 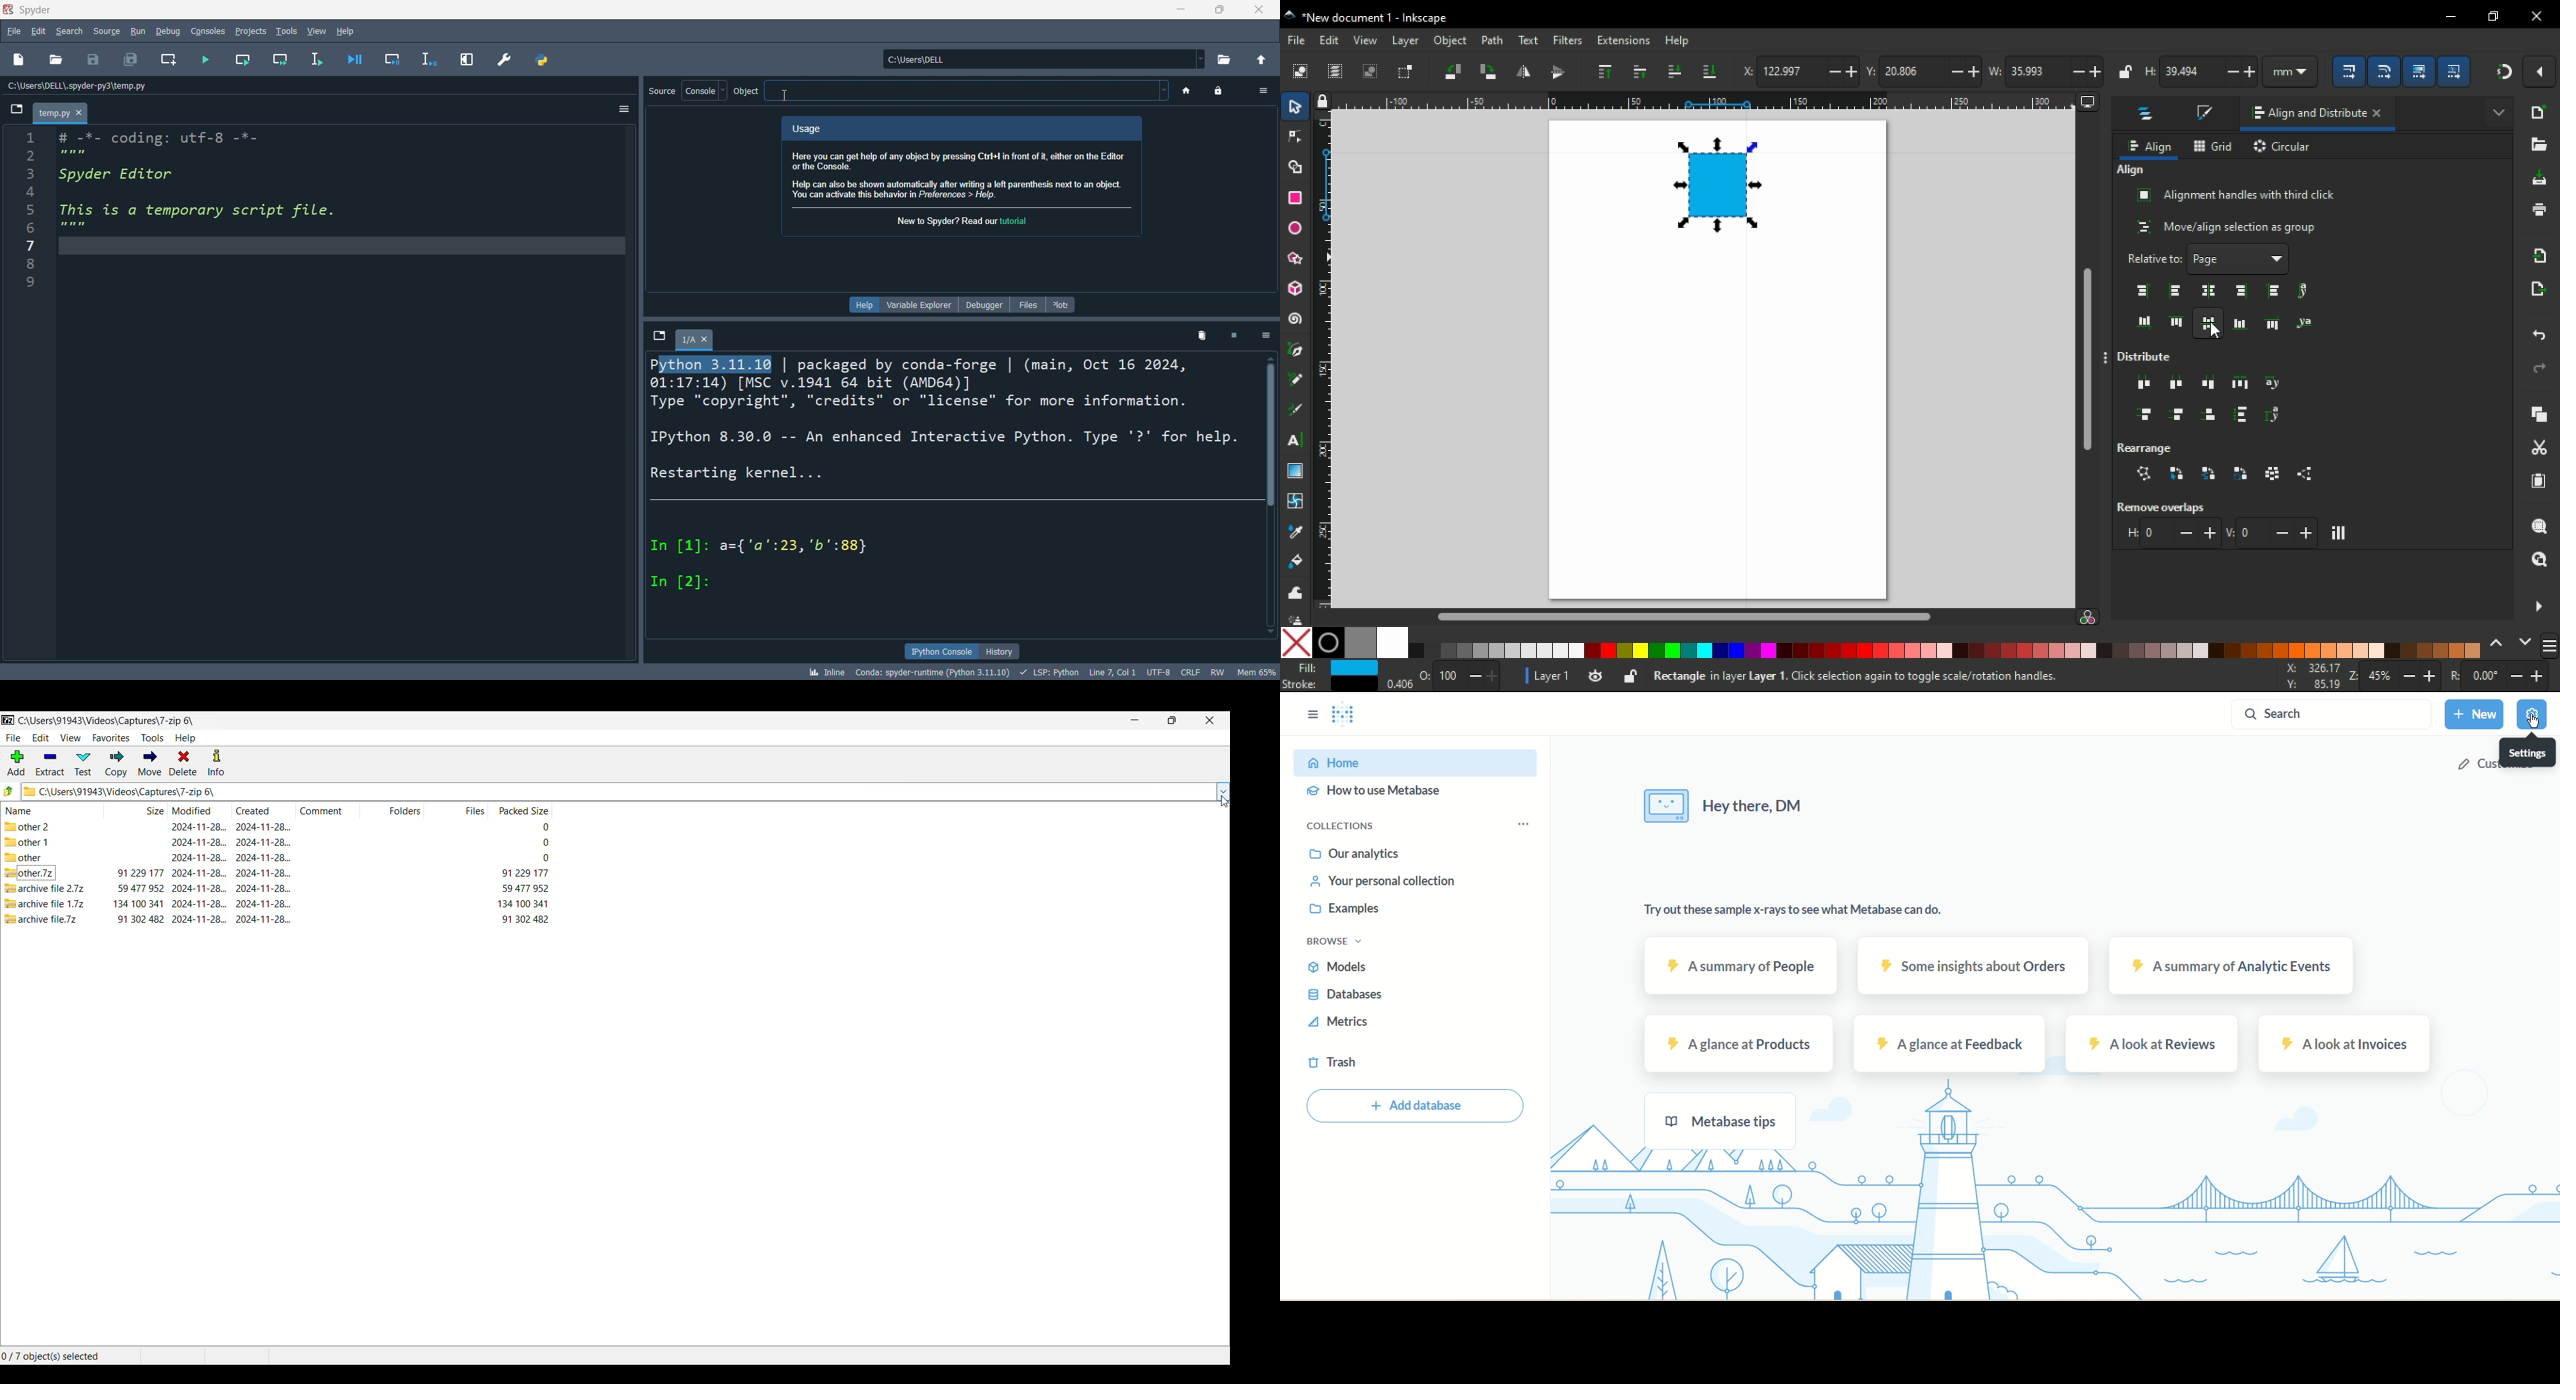 I want to click on distribute horizontally with even spacing between right edges, so click(x=2211, y=382).